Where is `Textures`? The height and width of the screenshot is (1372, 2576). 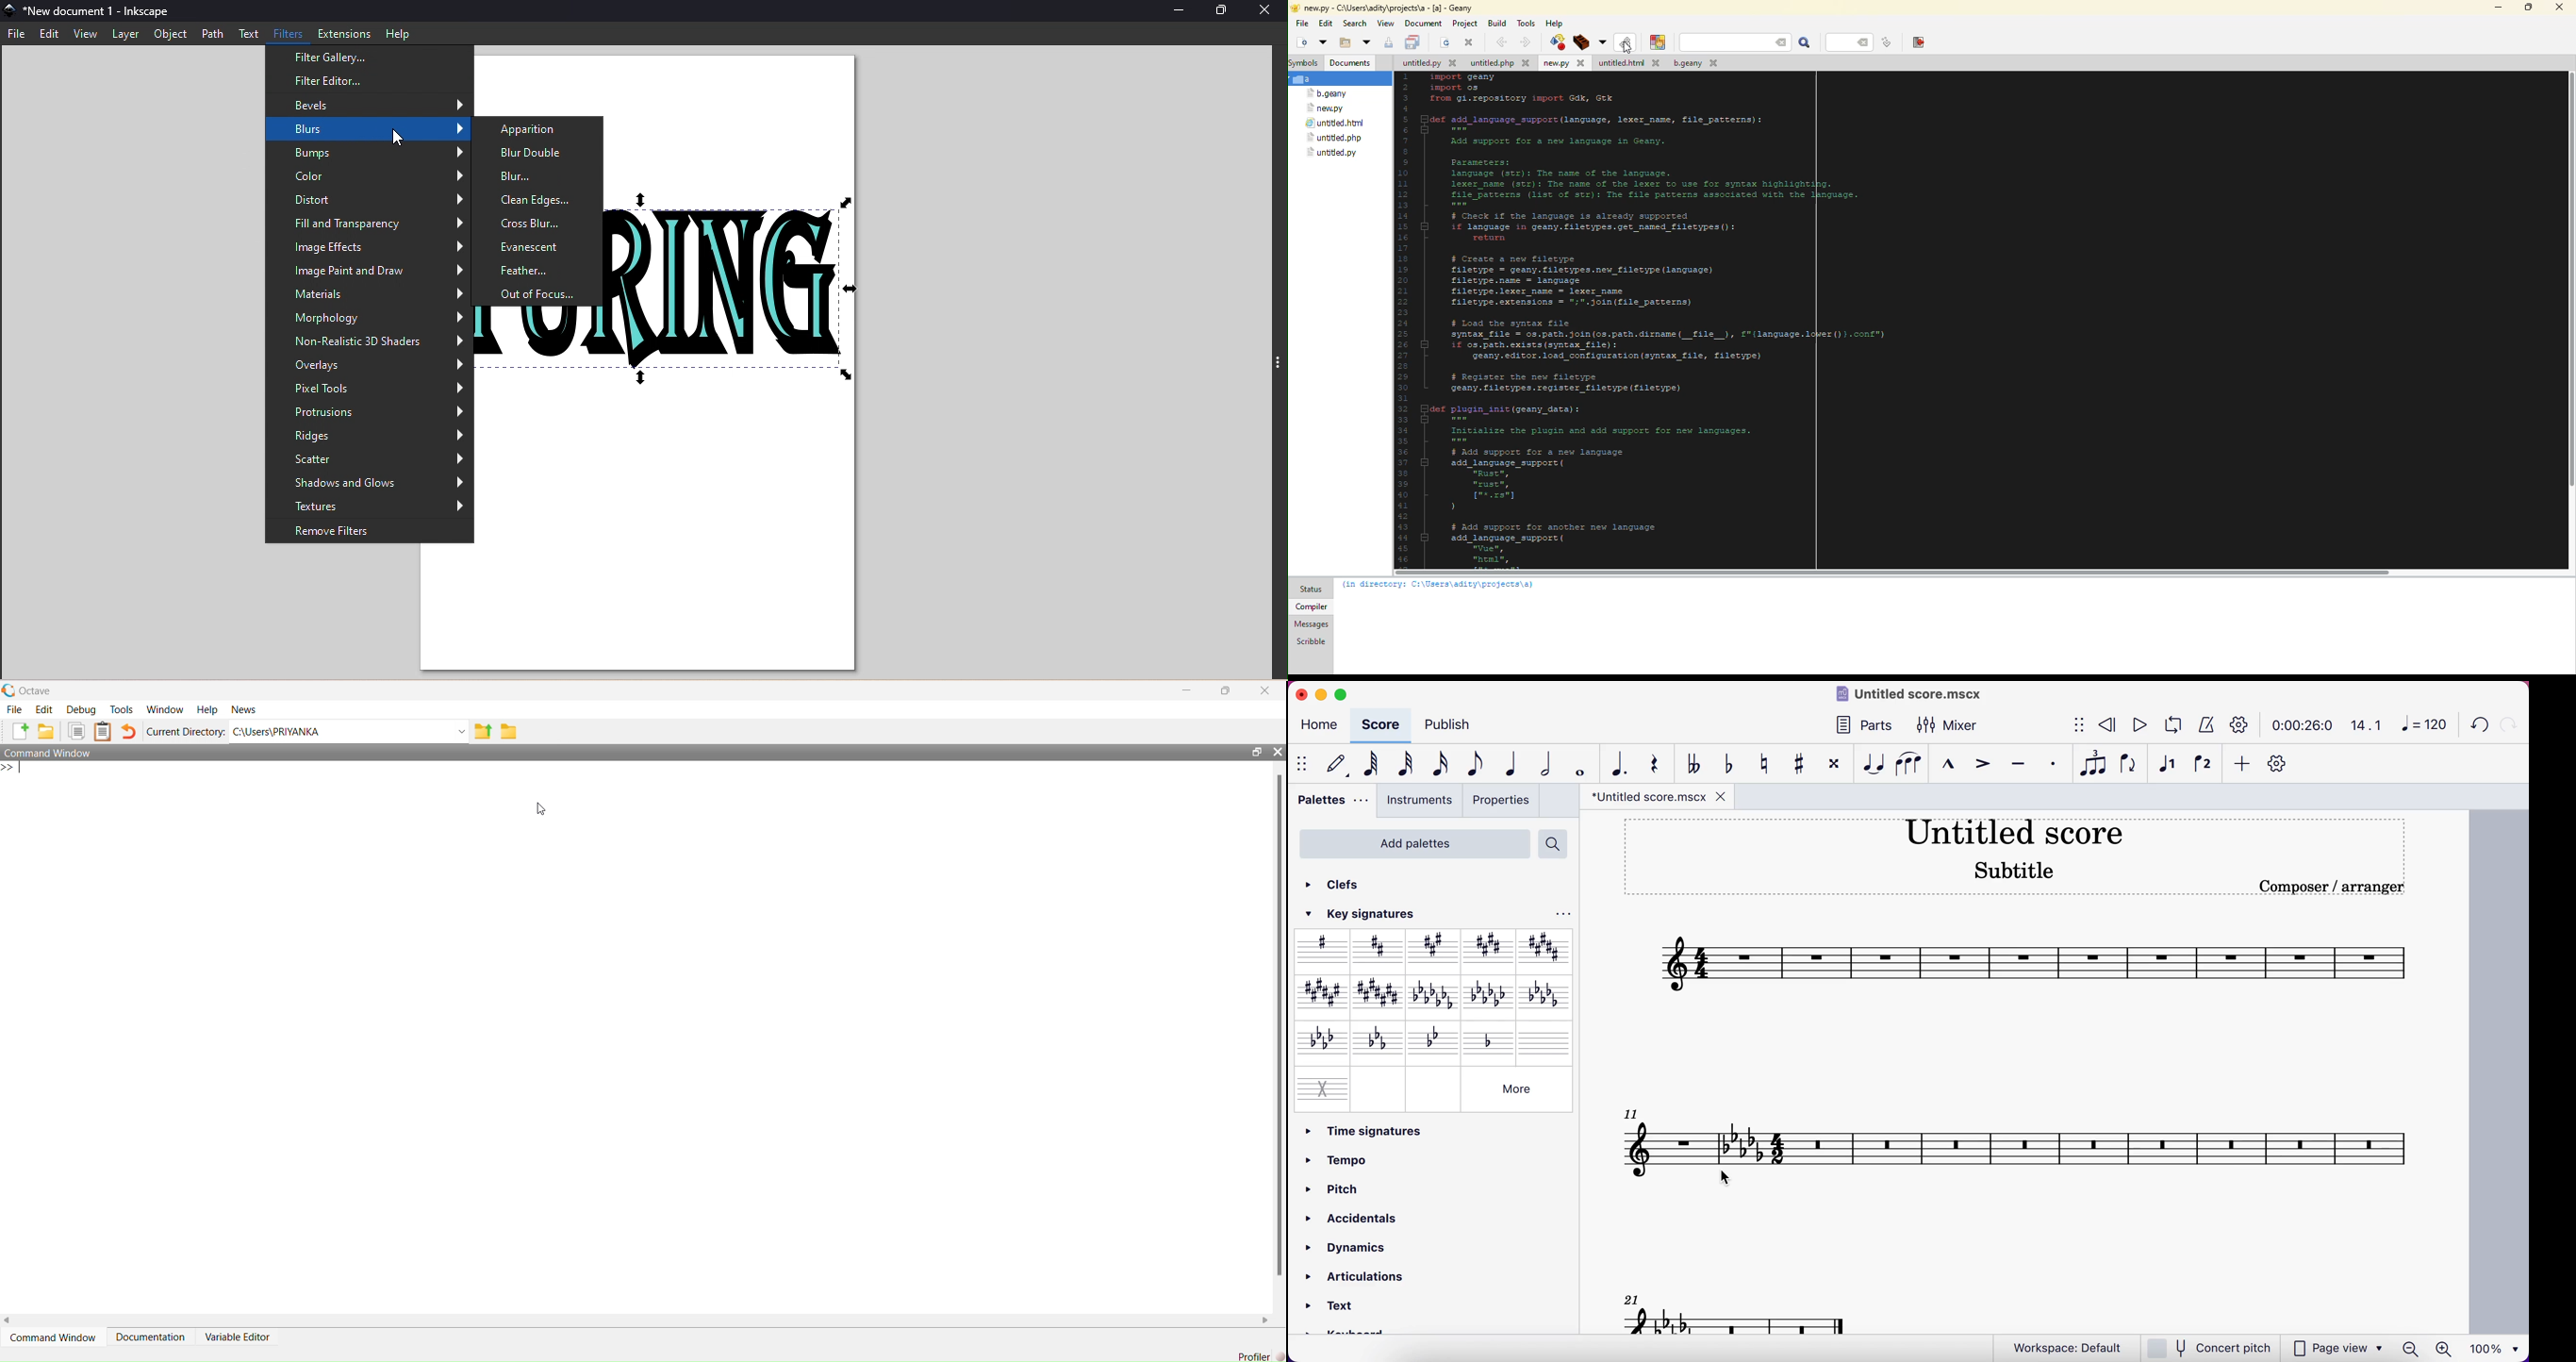 Textures is located at coordinates (368, 509).